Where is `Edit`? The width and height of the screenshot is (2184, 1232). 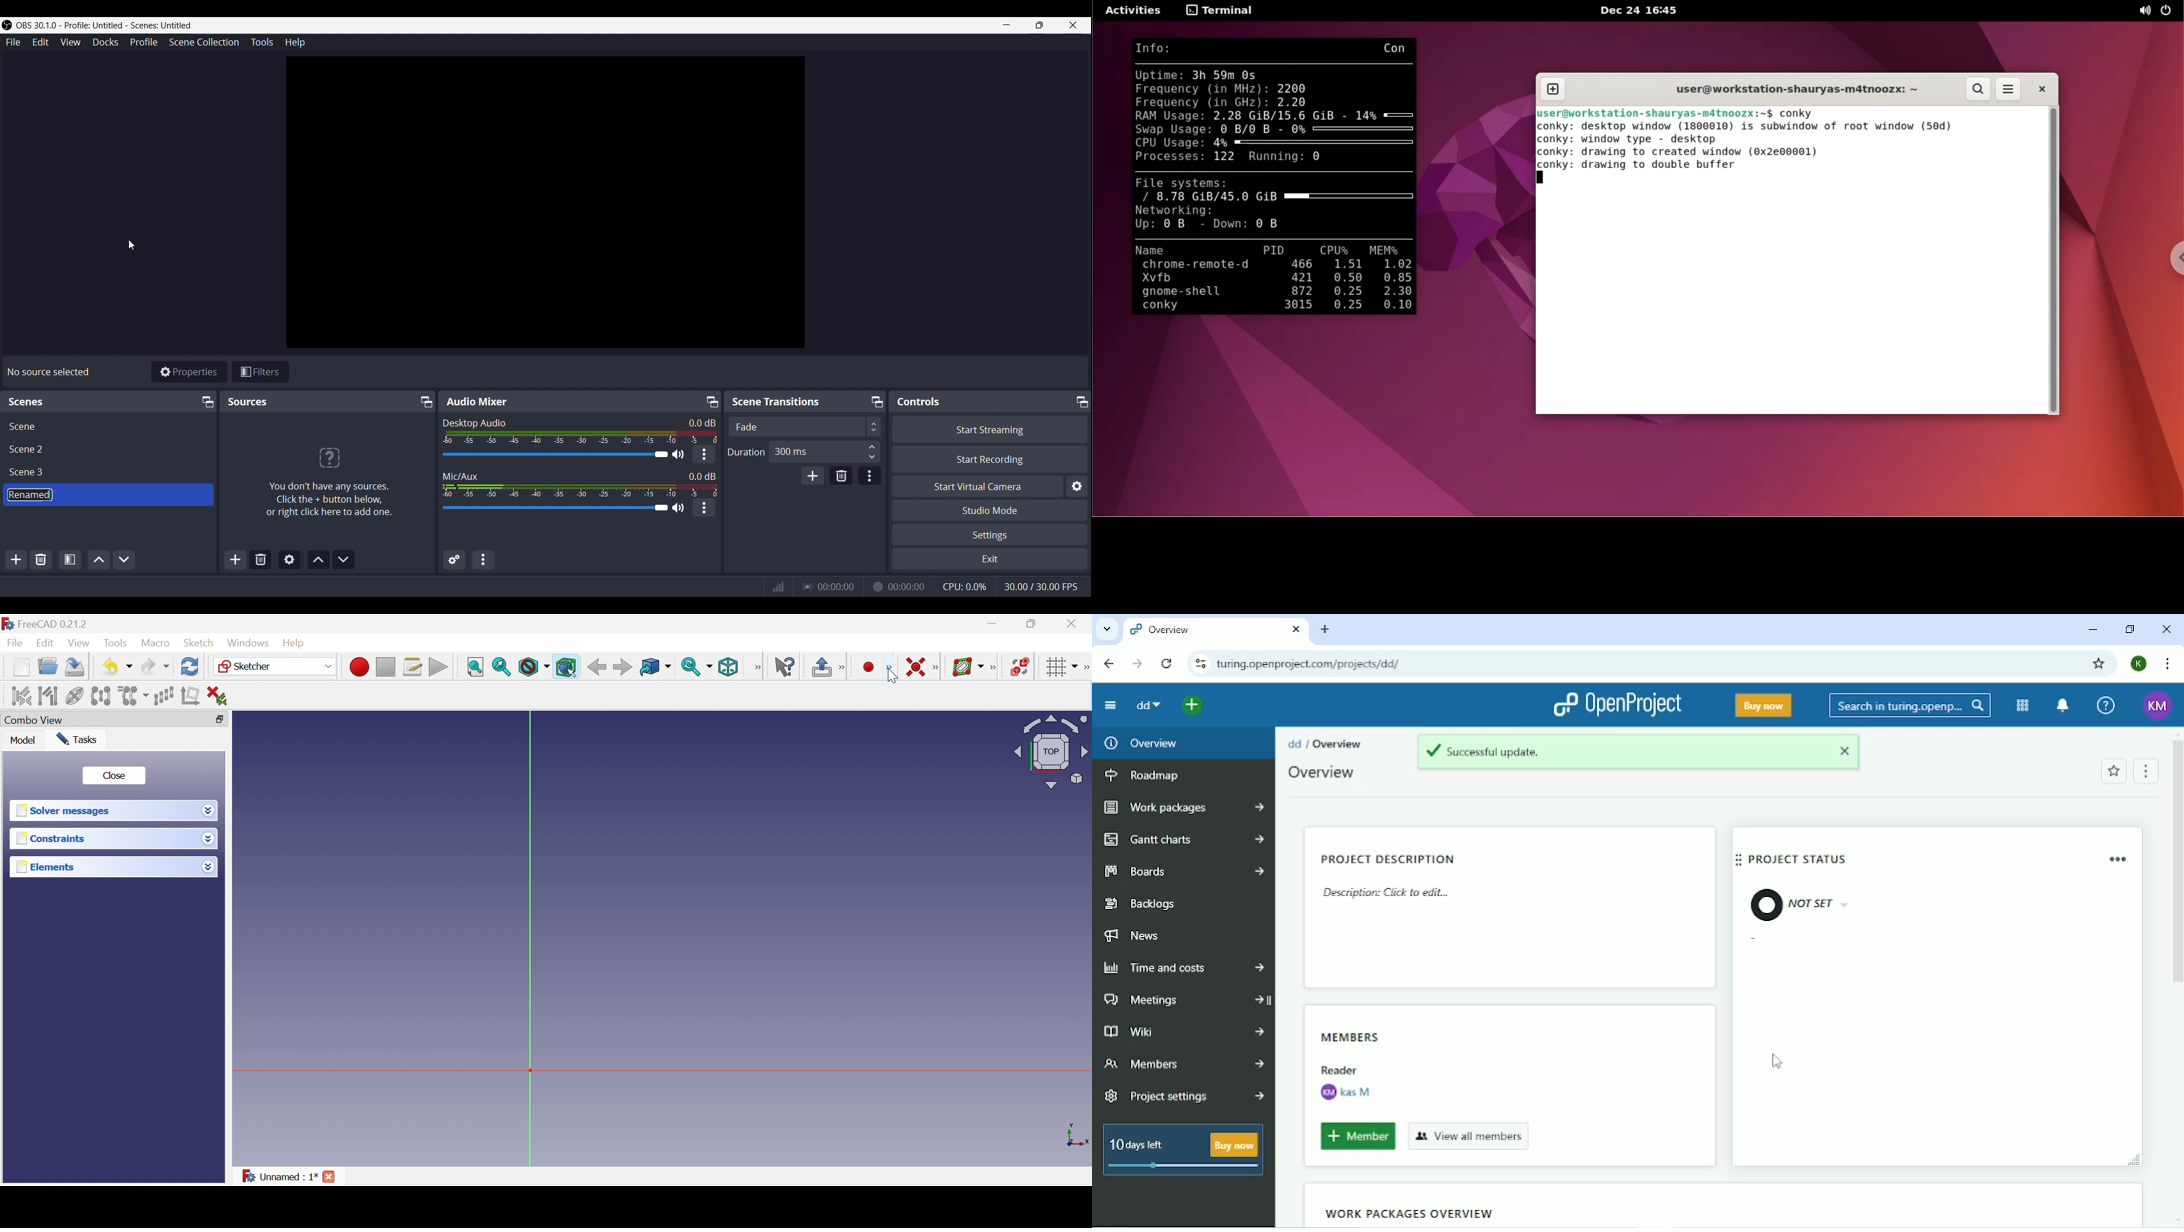 Edit is located at coordinates (40, 43).